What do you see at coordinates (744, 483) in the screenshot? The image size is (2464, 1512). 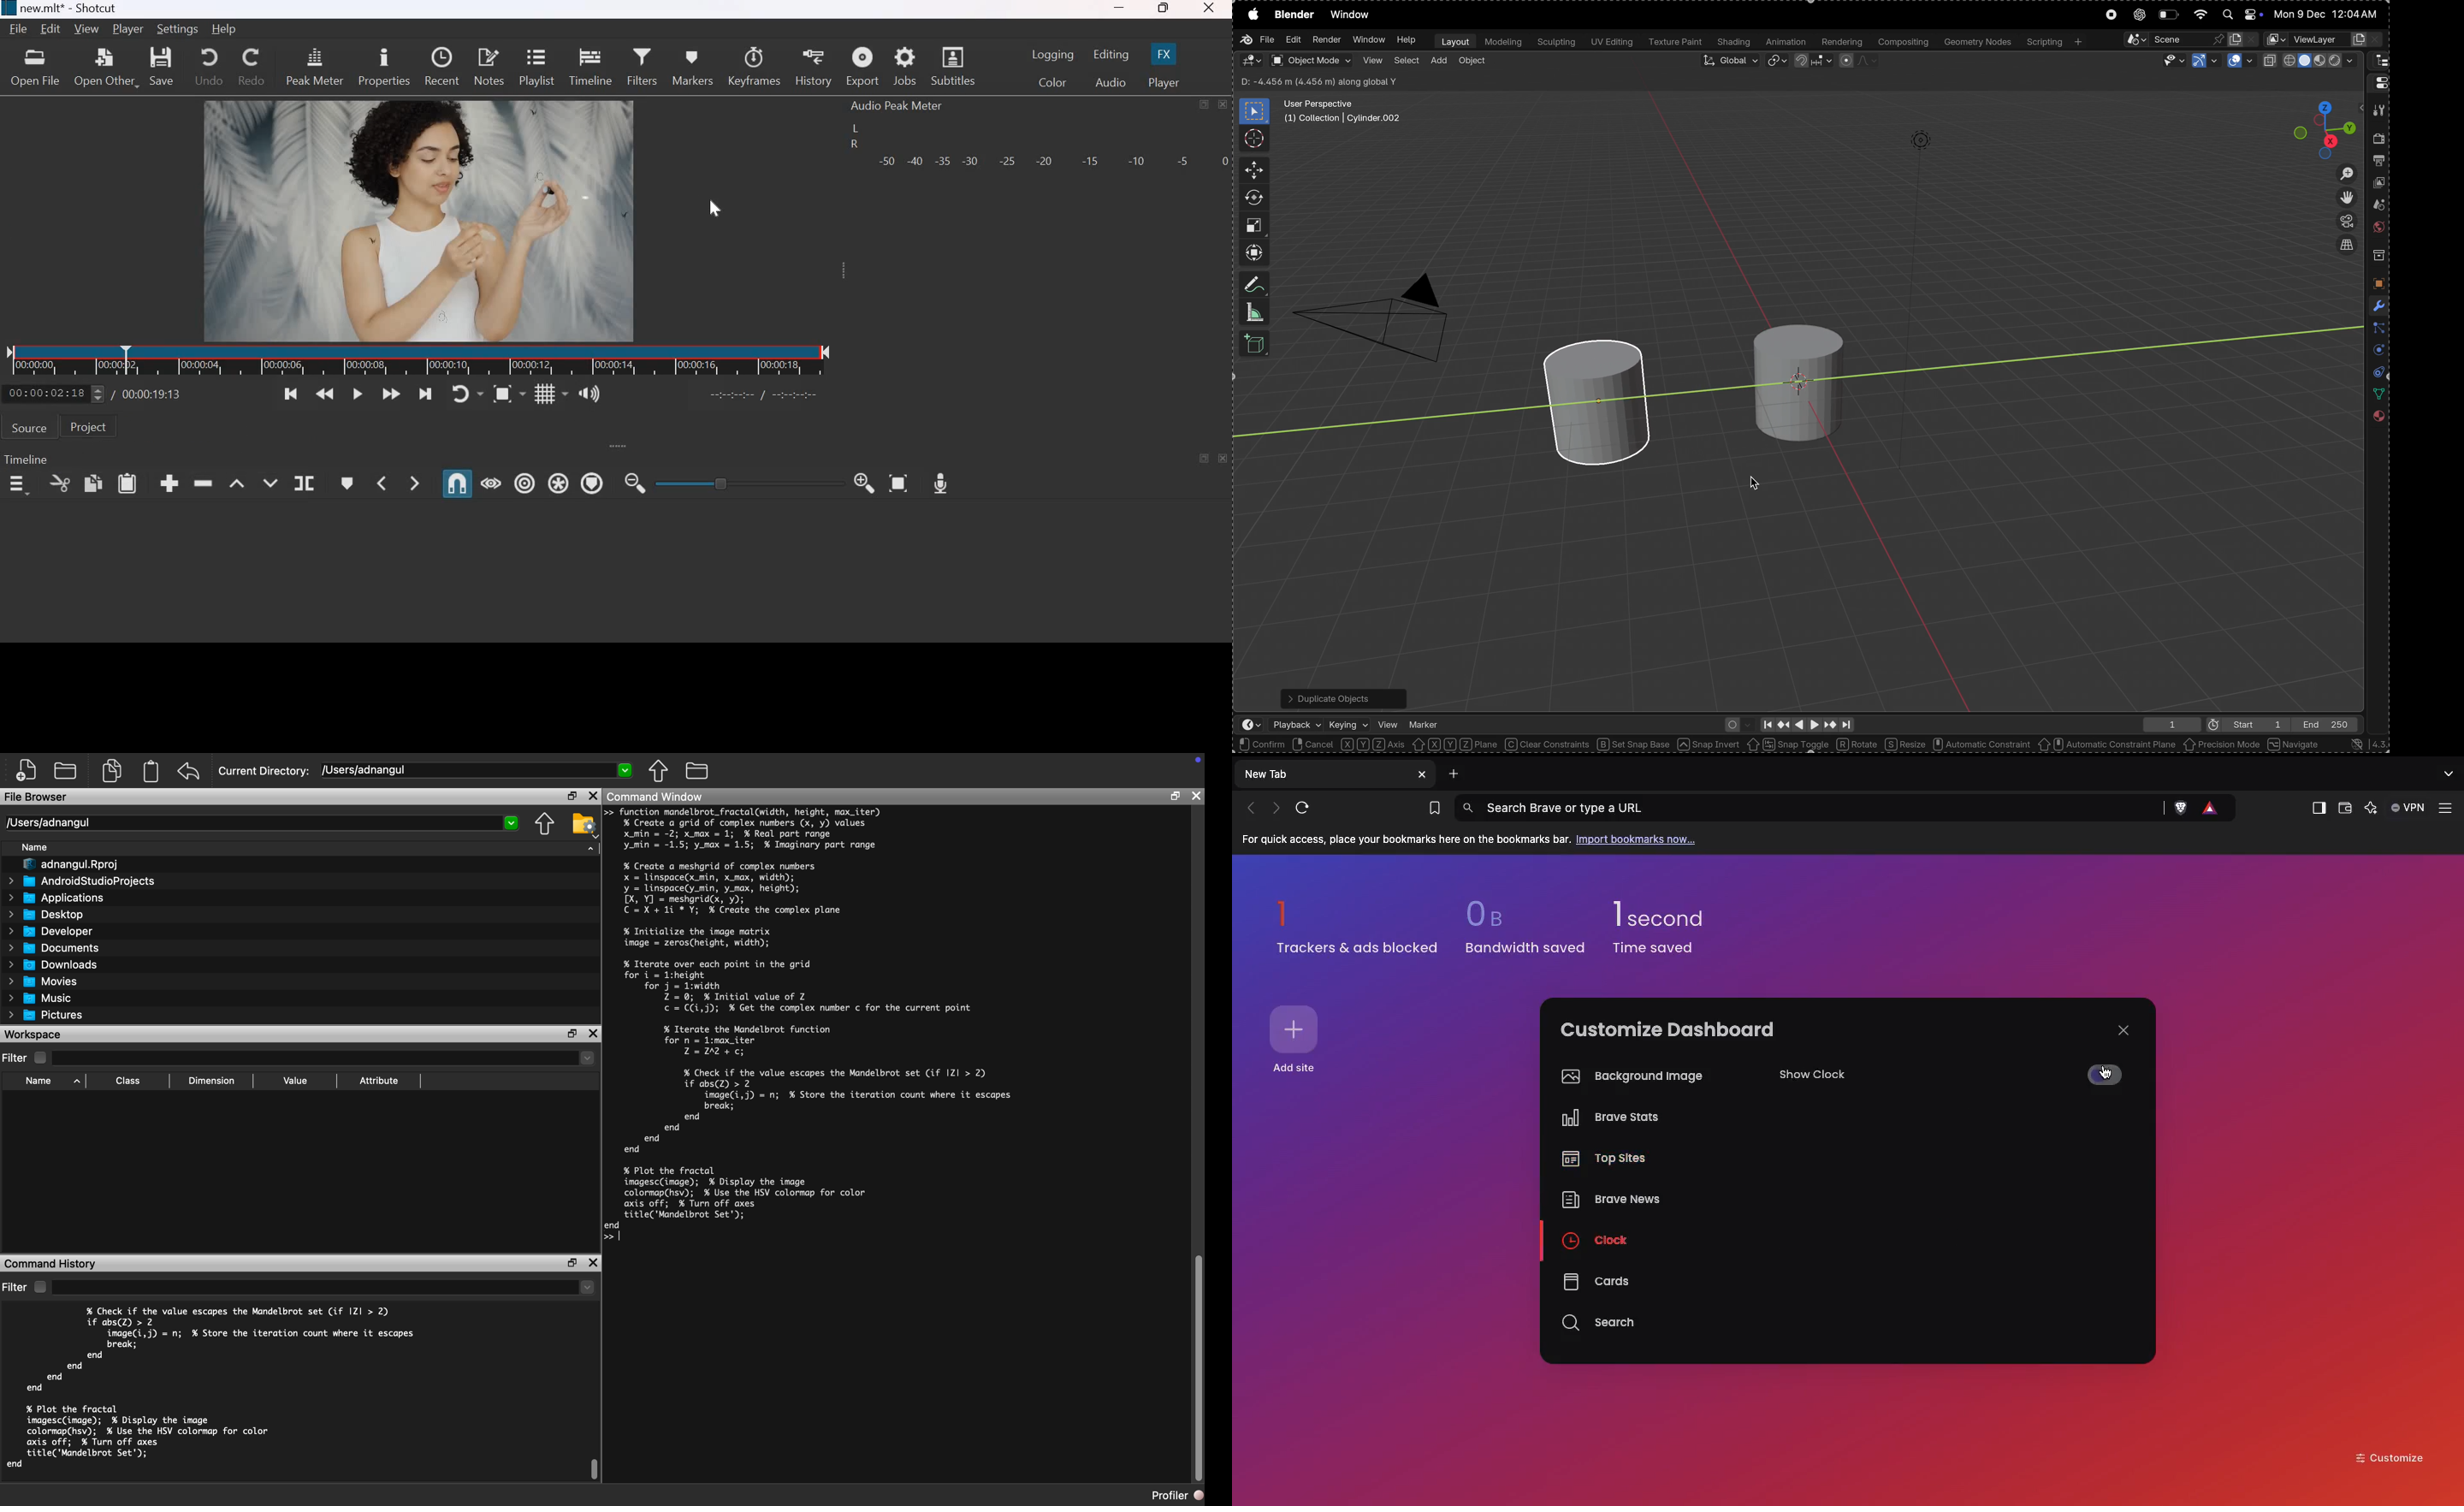 I see `zoom slider` at bounding box center [744, 483].